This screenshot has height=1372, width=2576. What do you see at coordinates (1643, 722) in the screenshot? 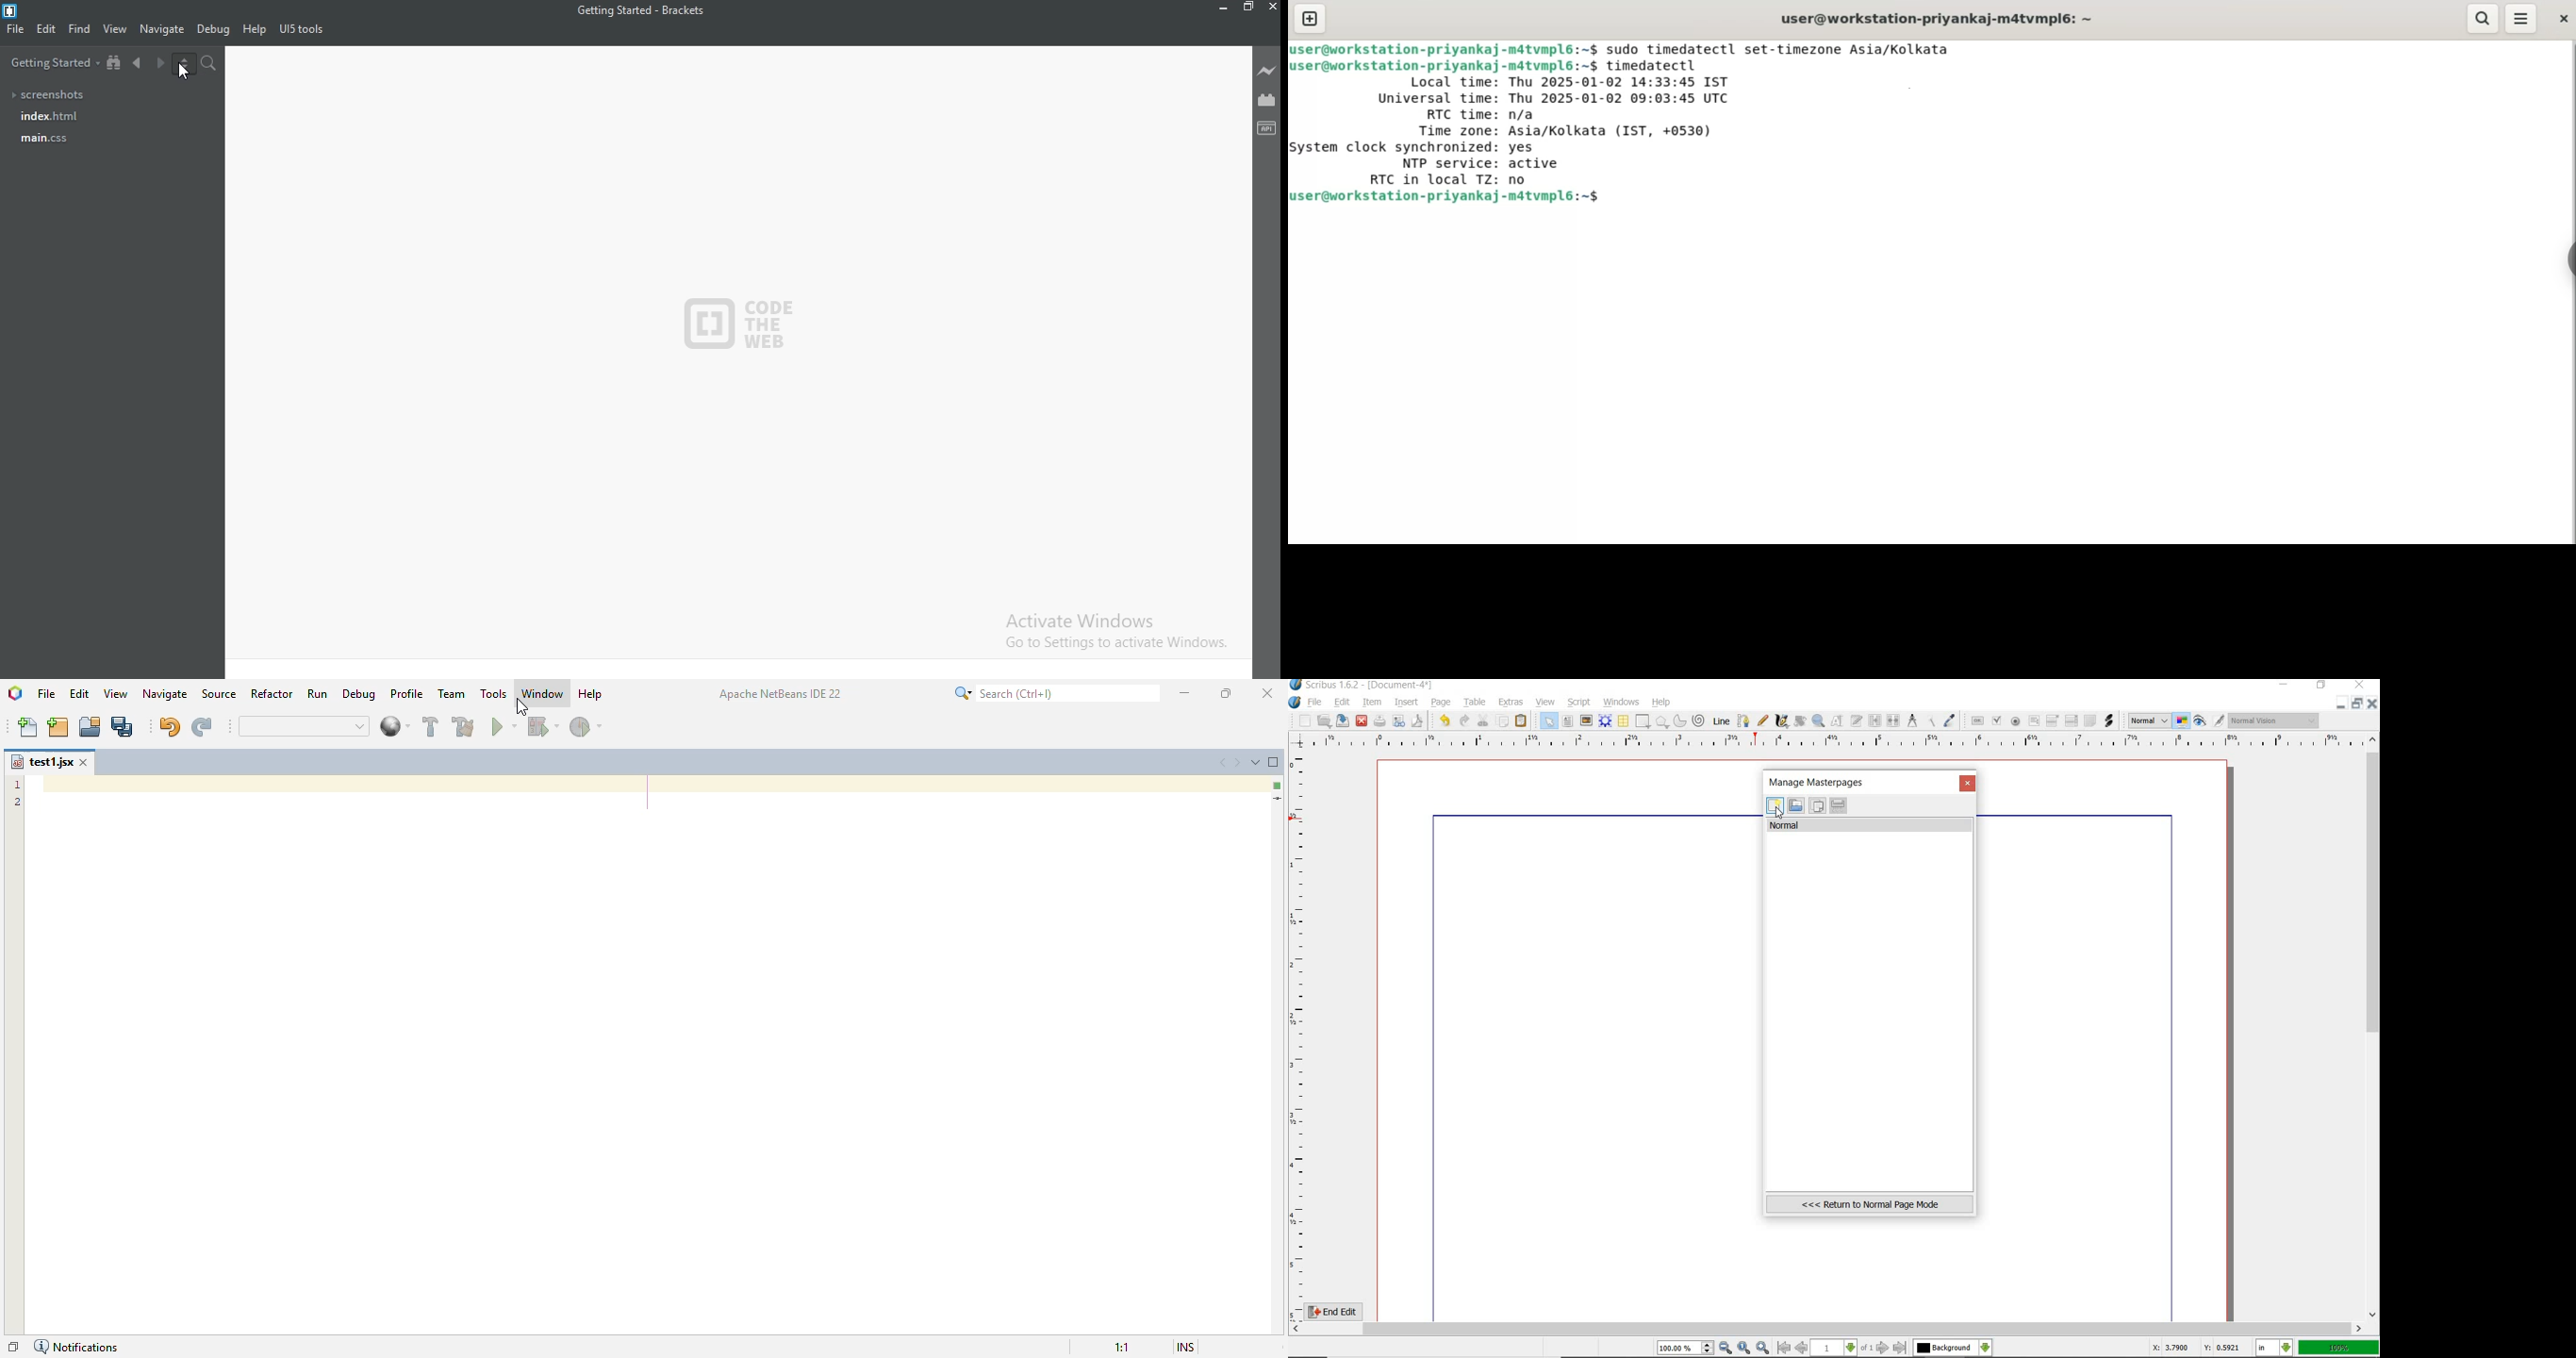
I see `shape` at bounding box center [1643, 722].